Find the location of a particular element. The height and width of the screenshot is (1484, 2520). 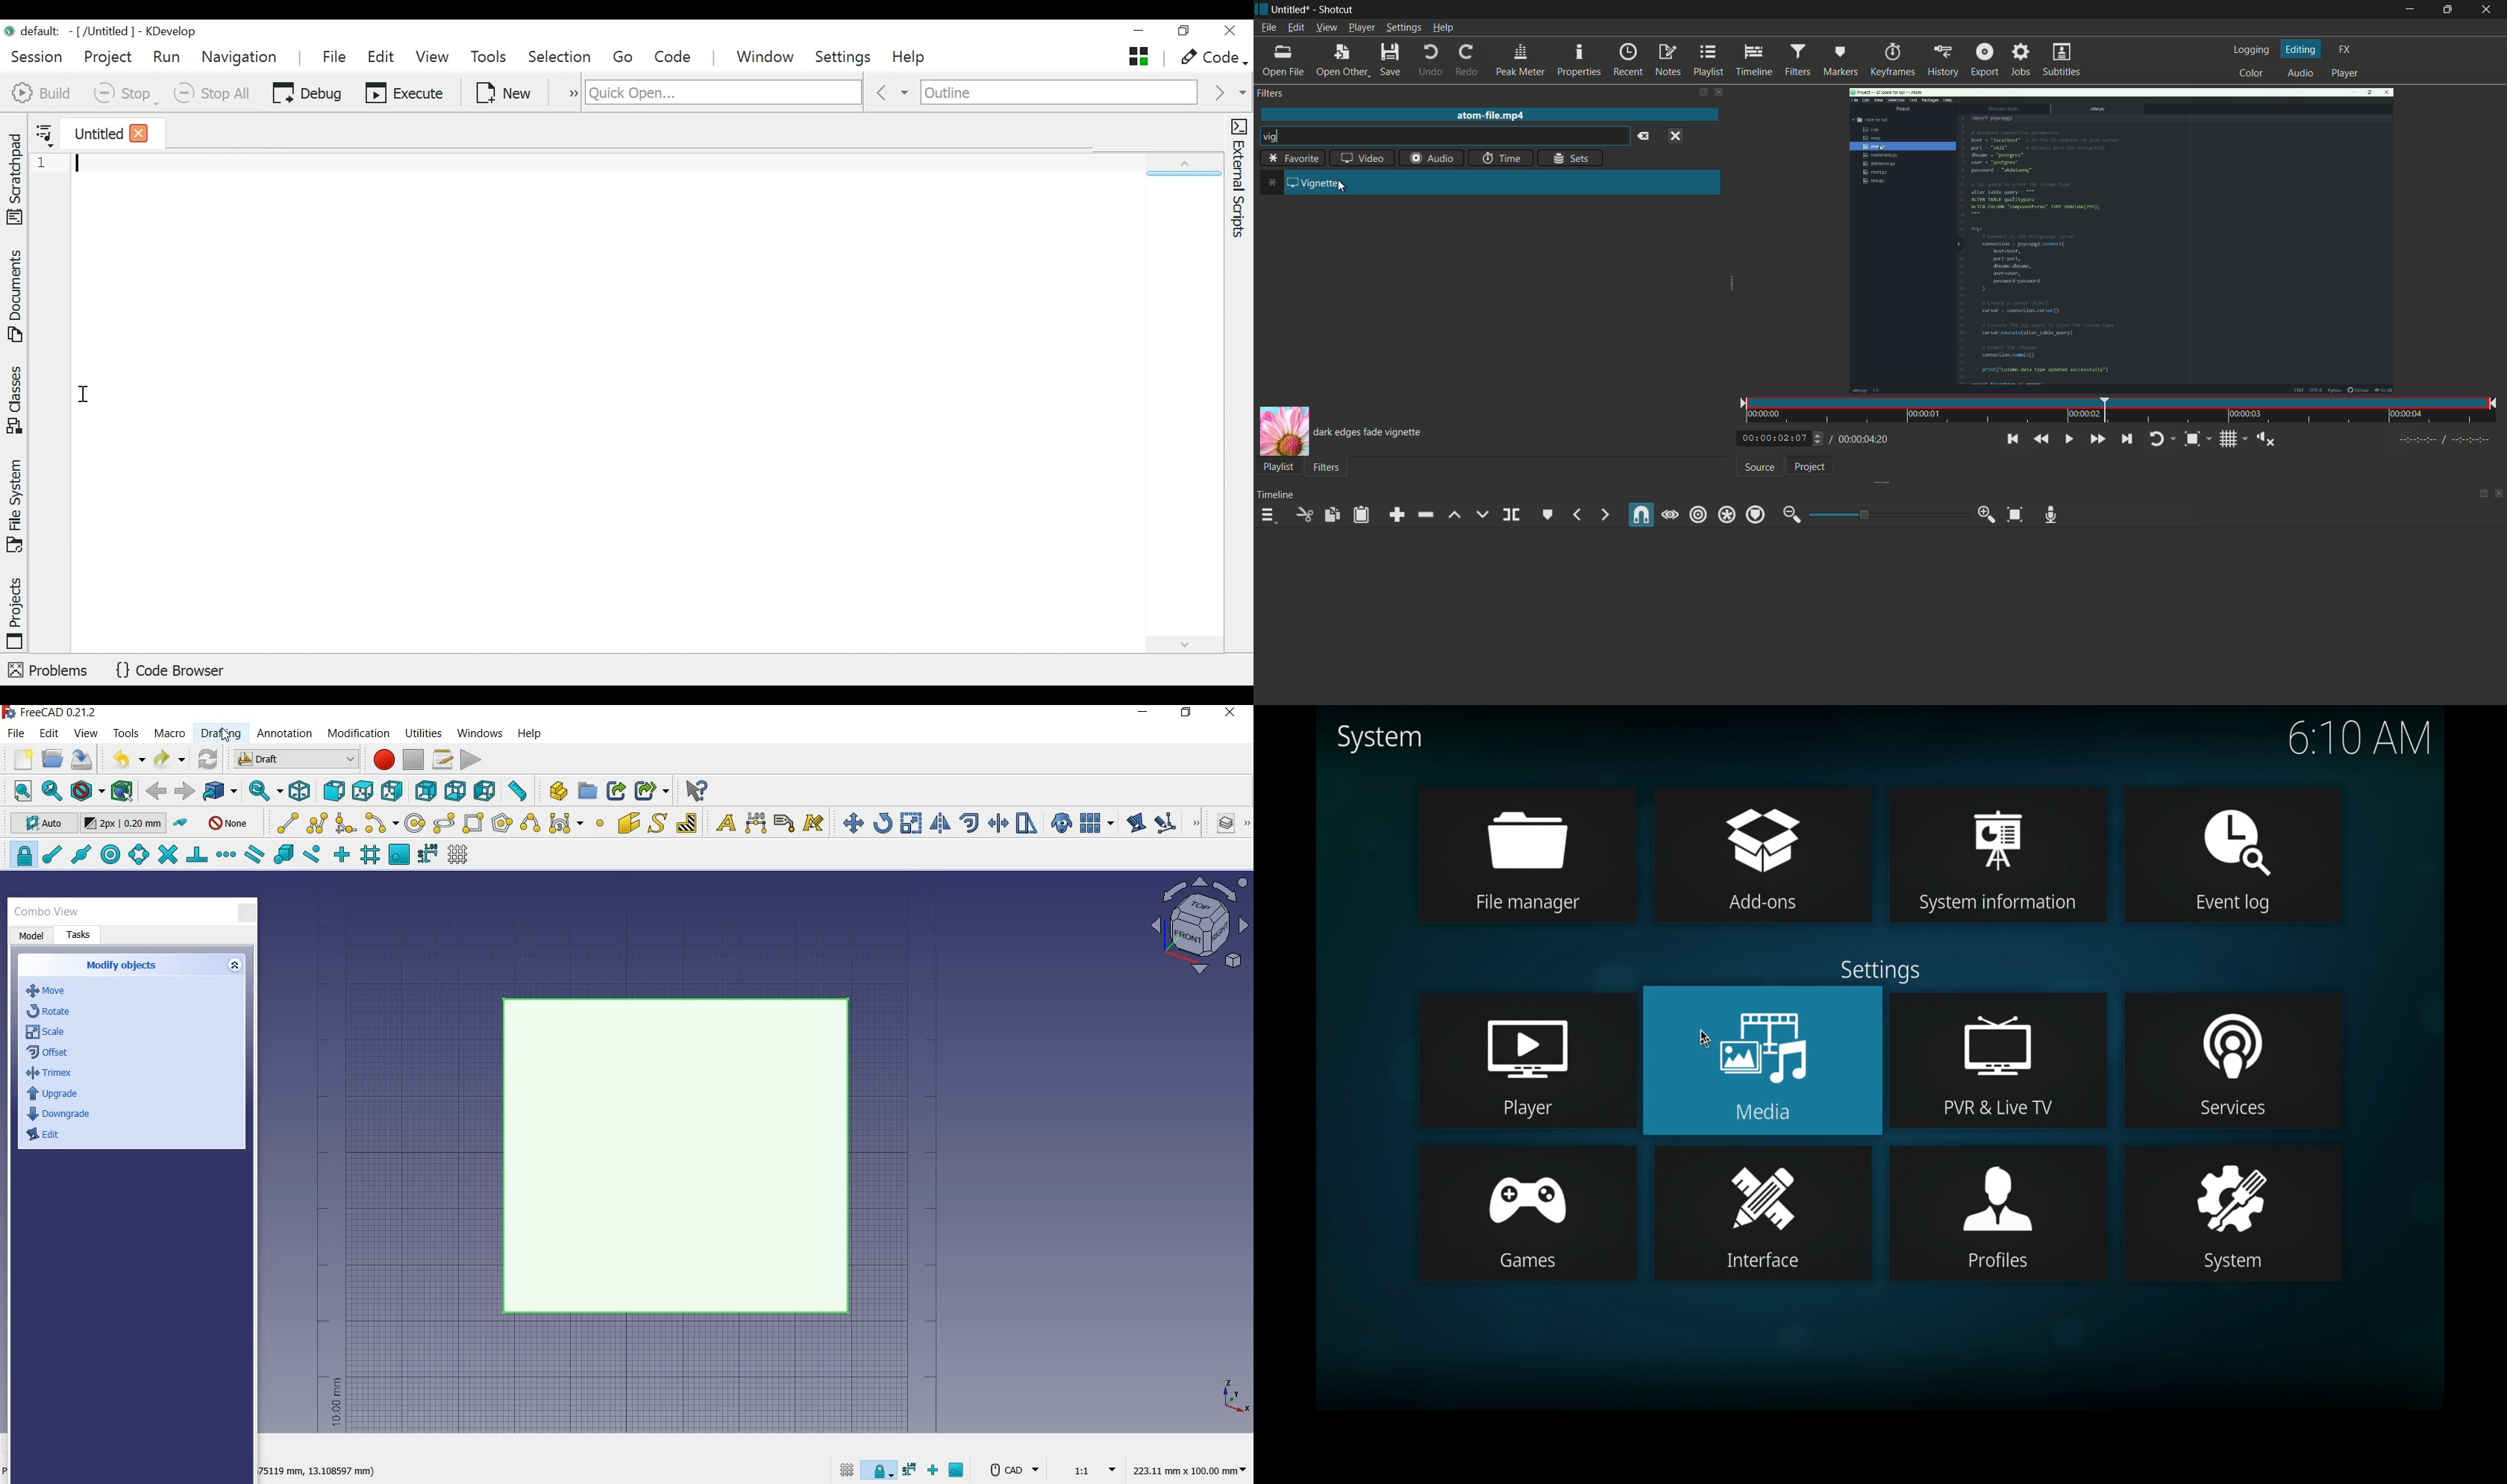

quickly play backward is located at coordinates (2040, 439).